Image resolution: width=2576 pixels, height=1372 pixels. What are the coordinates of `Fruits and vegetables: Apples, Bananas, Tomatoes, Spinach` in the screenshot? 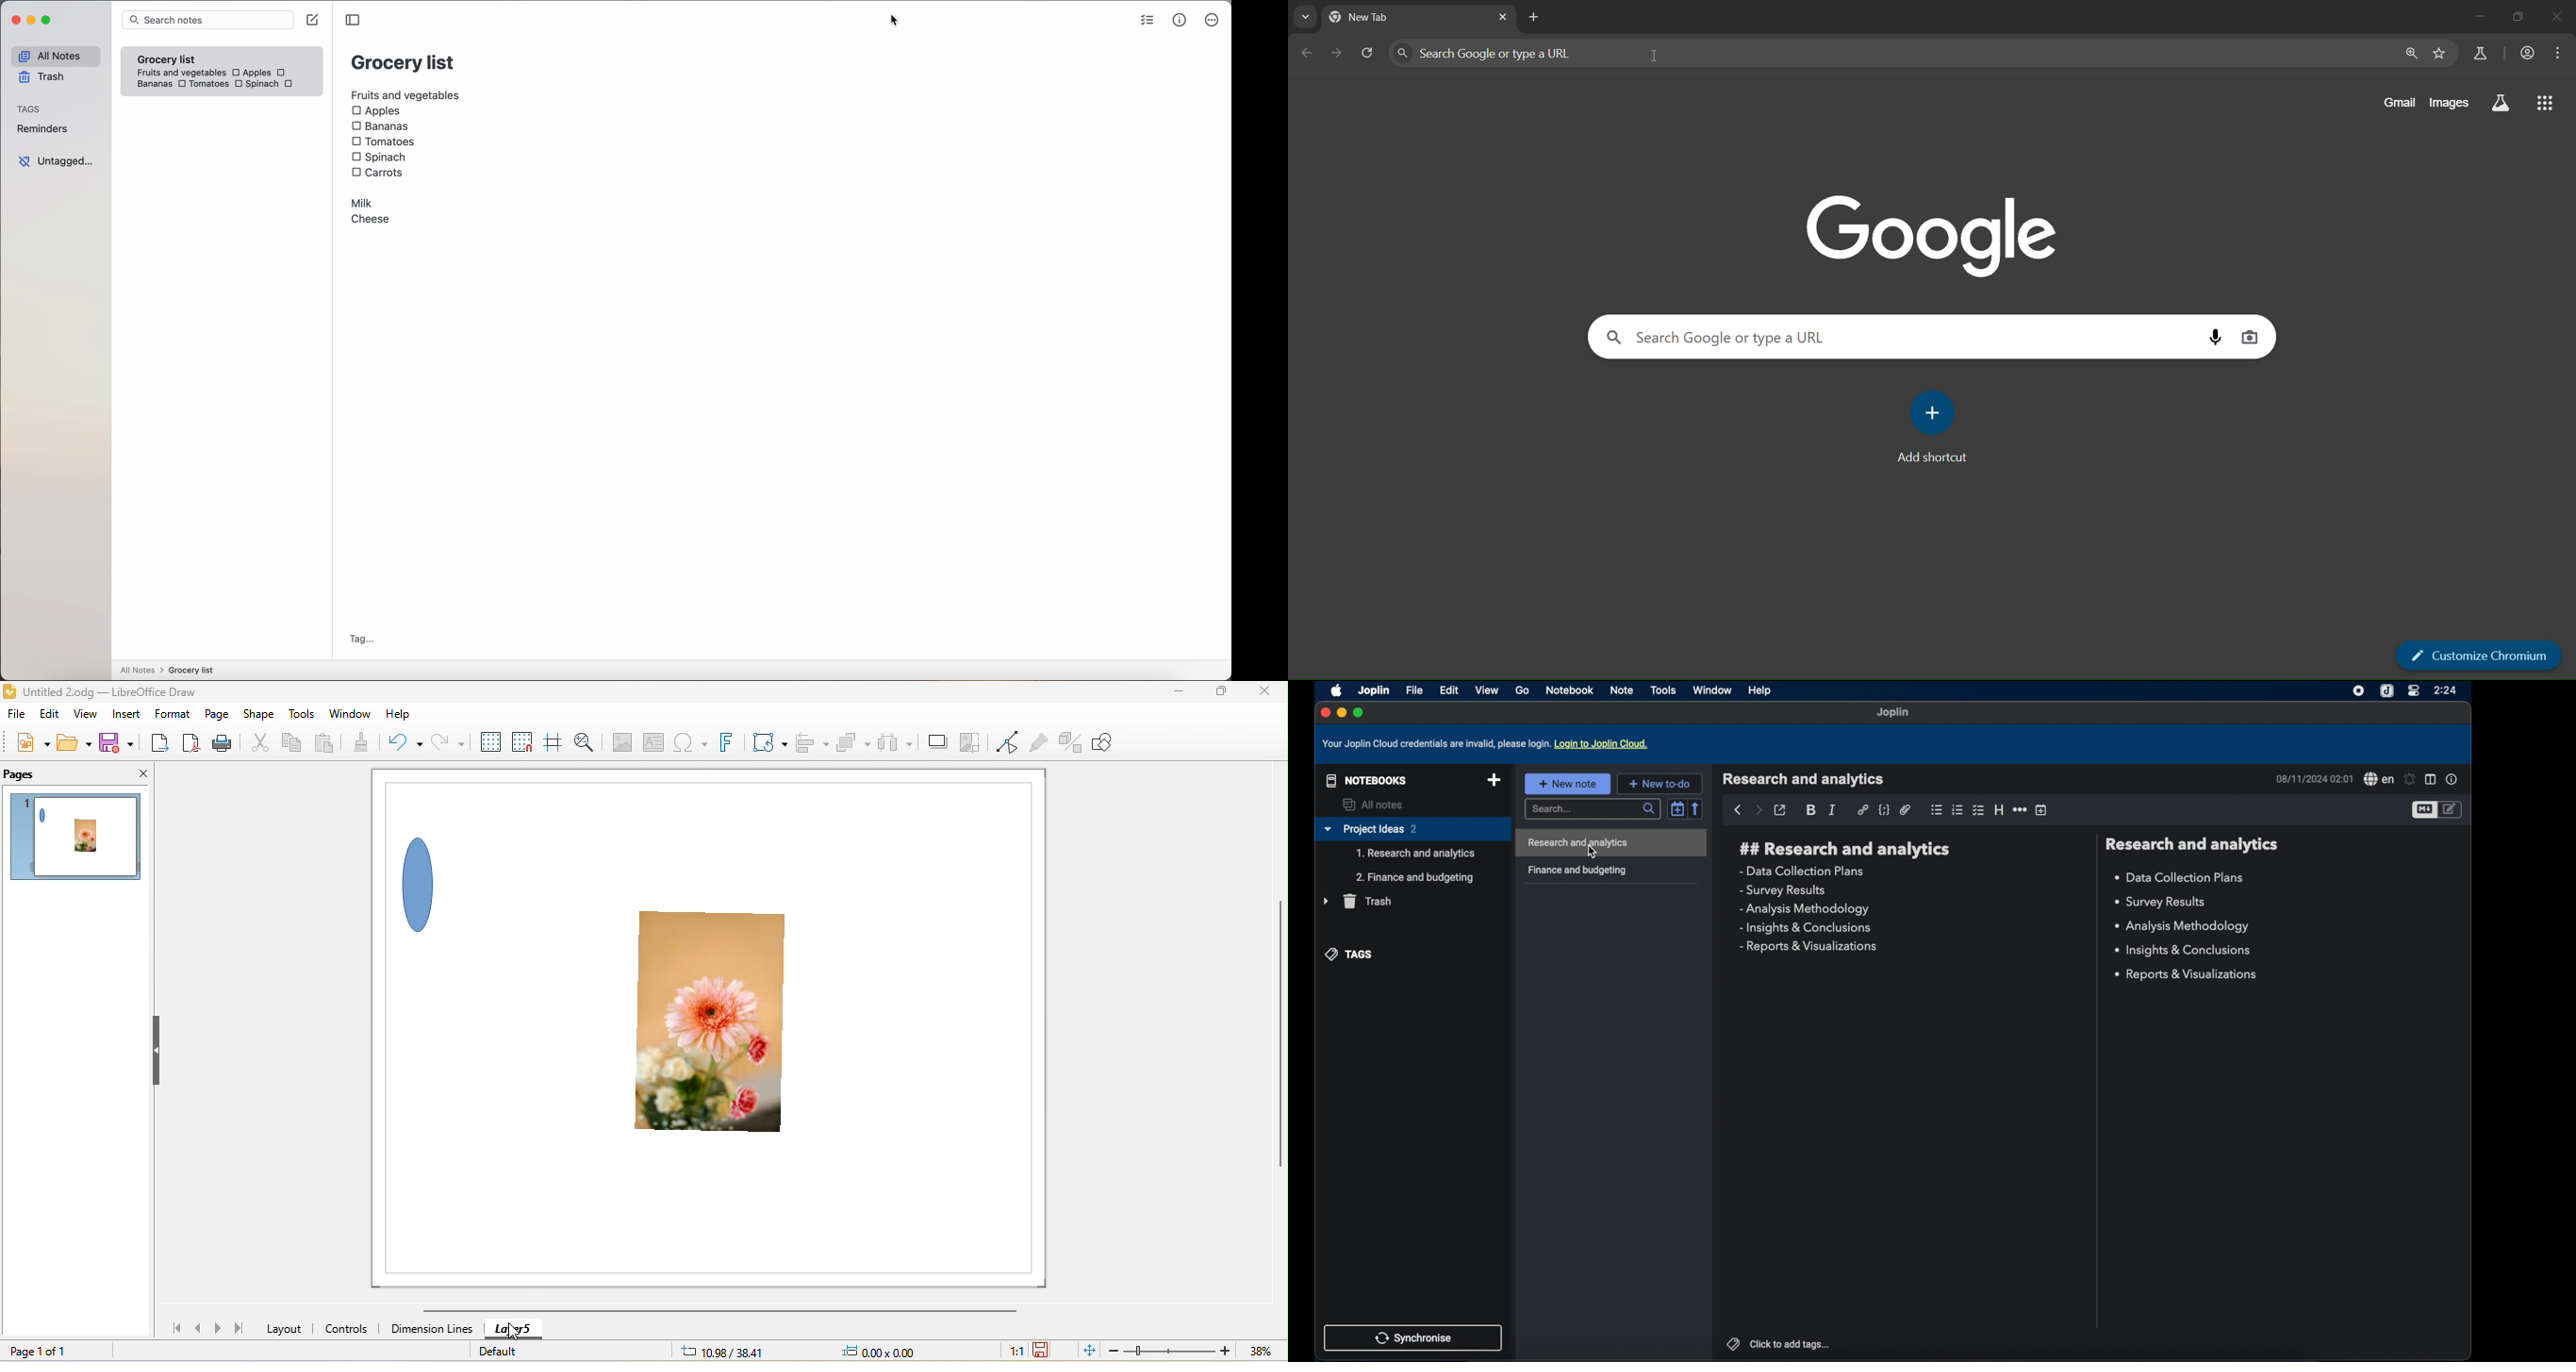 It's located at (225, 75).